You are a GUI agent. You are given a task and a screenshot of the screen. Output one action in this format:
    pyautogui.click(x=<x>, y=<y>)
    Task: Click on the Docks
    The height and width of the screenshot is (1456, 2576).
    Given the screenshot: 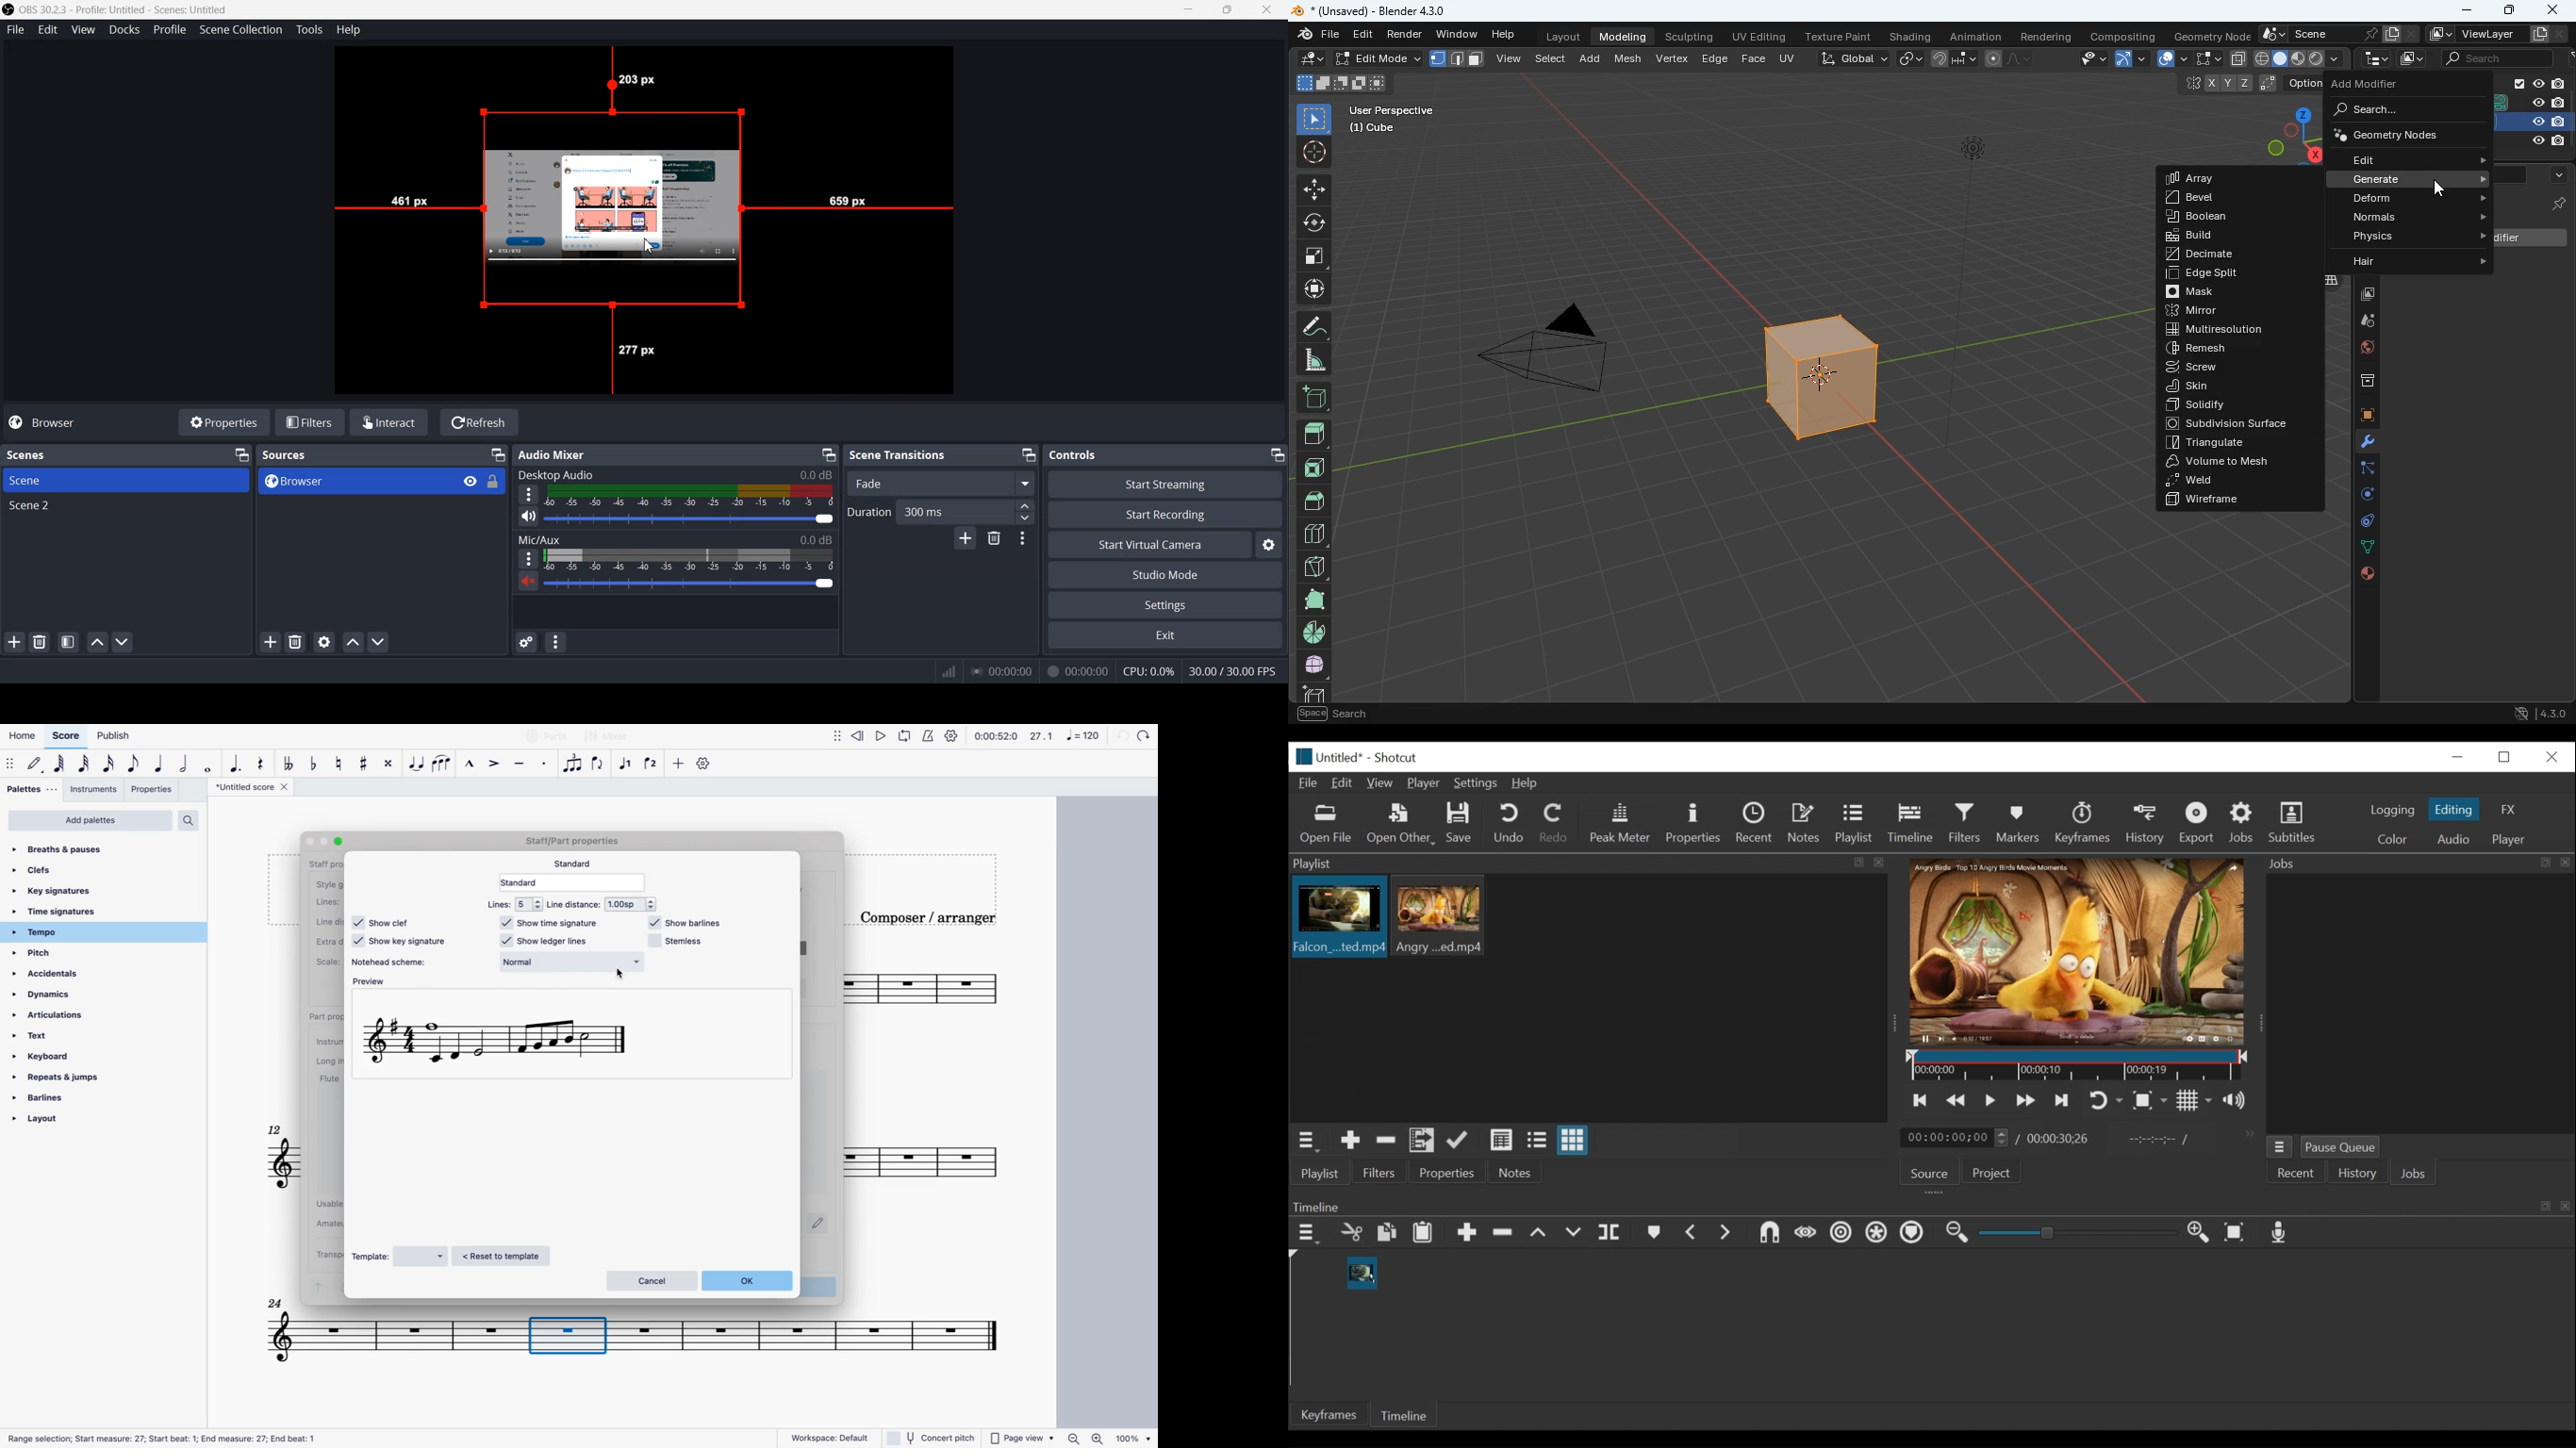 What is the action you would take?
    pyautogui.click(x=123, y=29)
    